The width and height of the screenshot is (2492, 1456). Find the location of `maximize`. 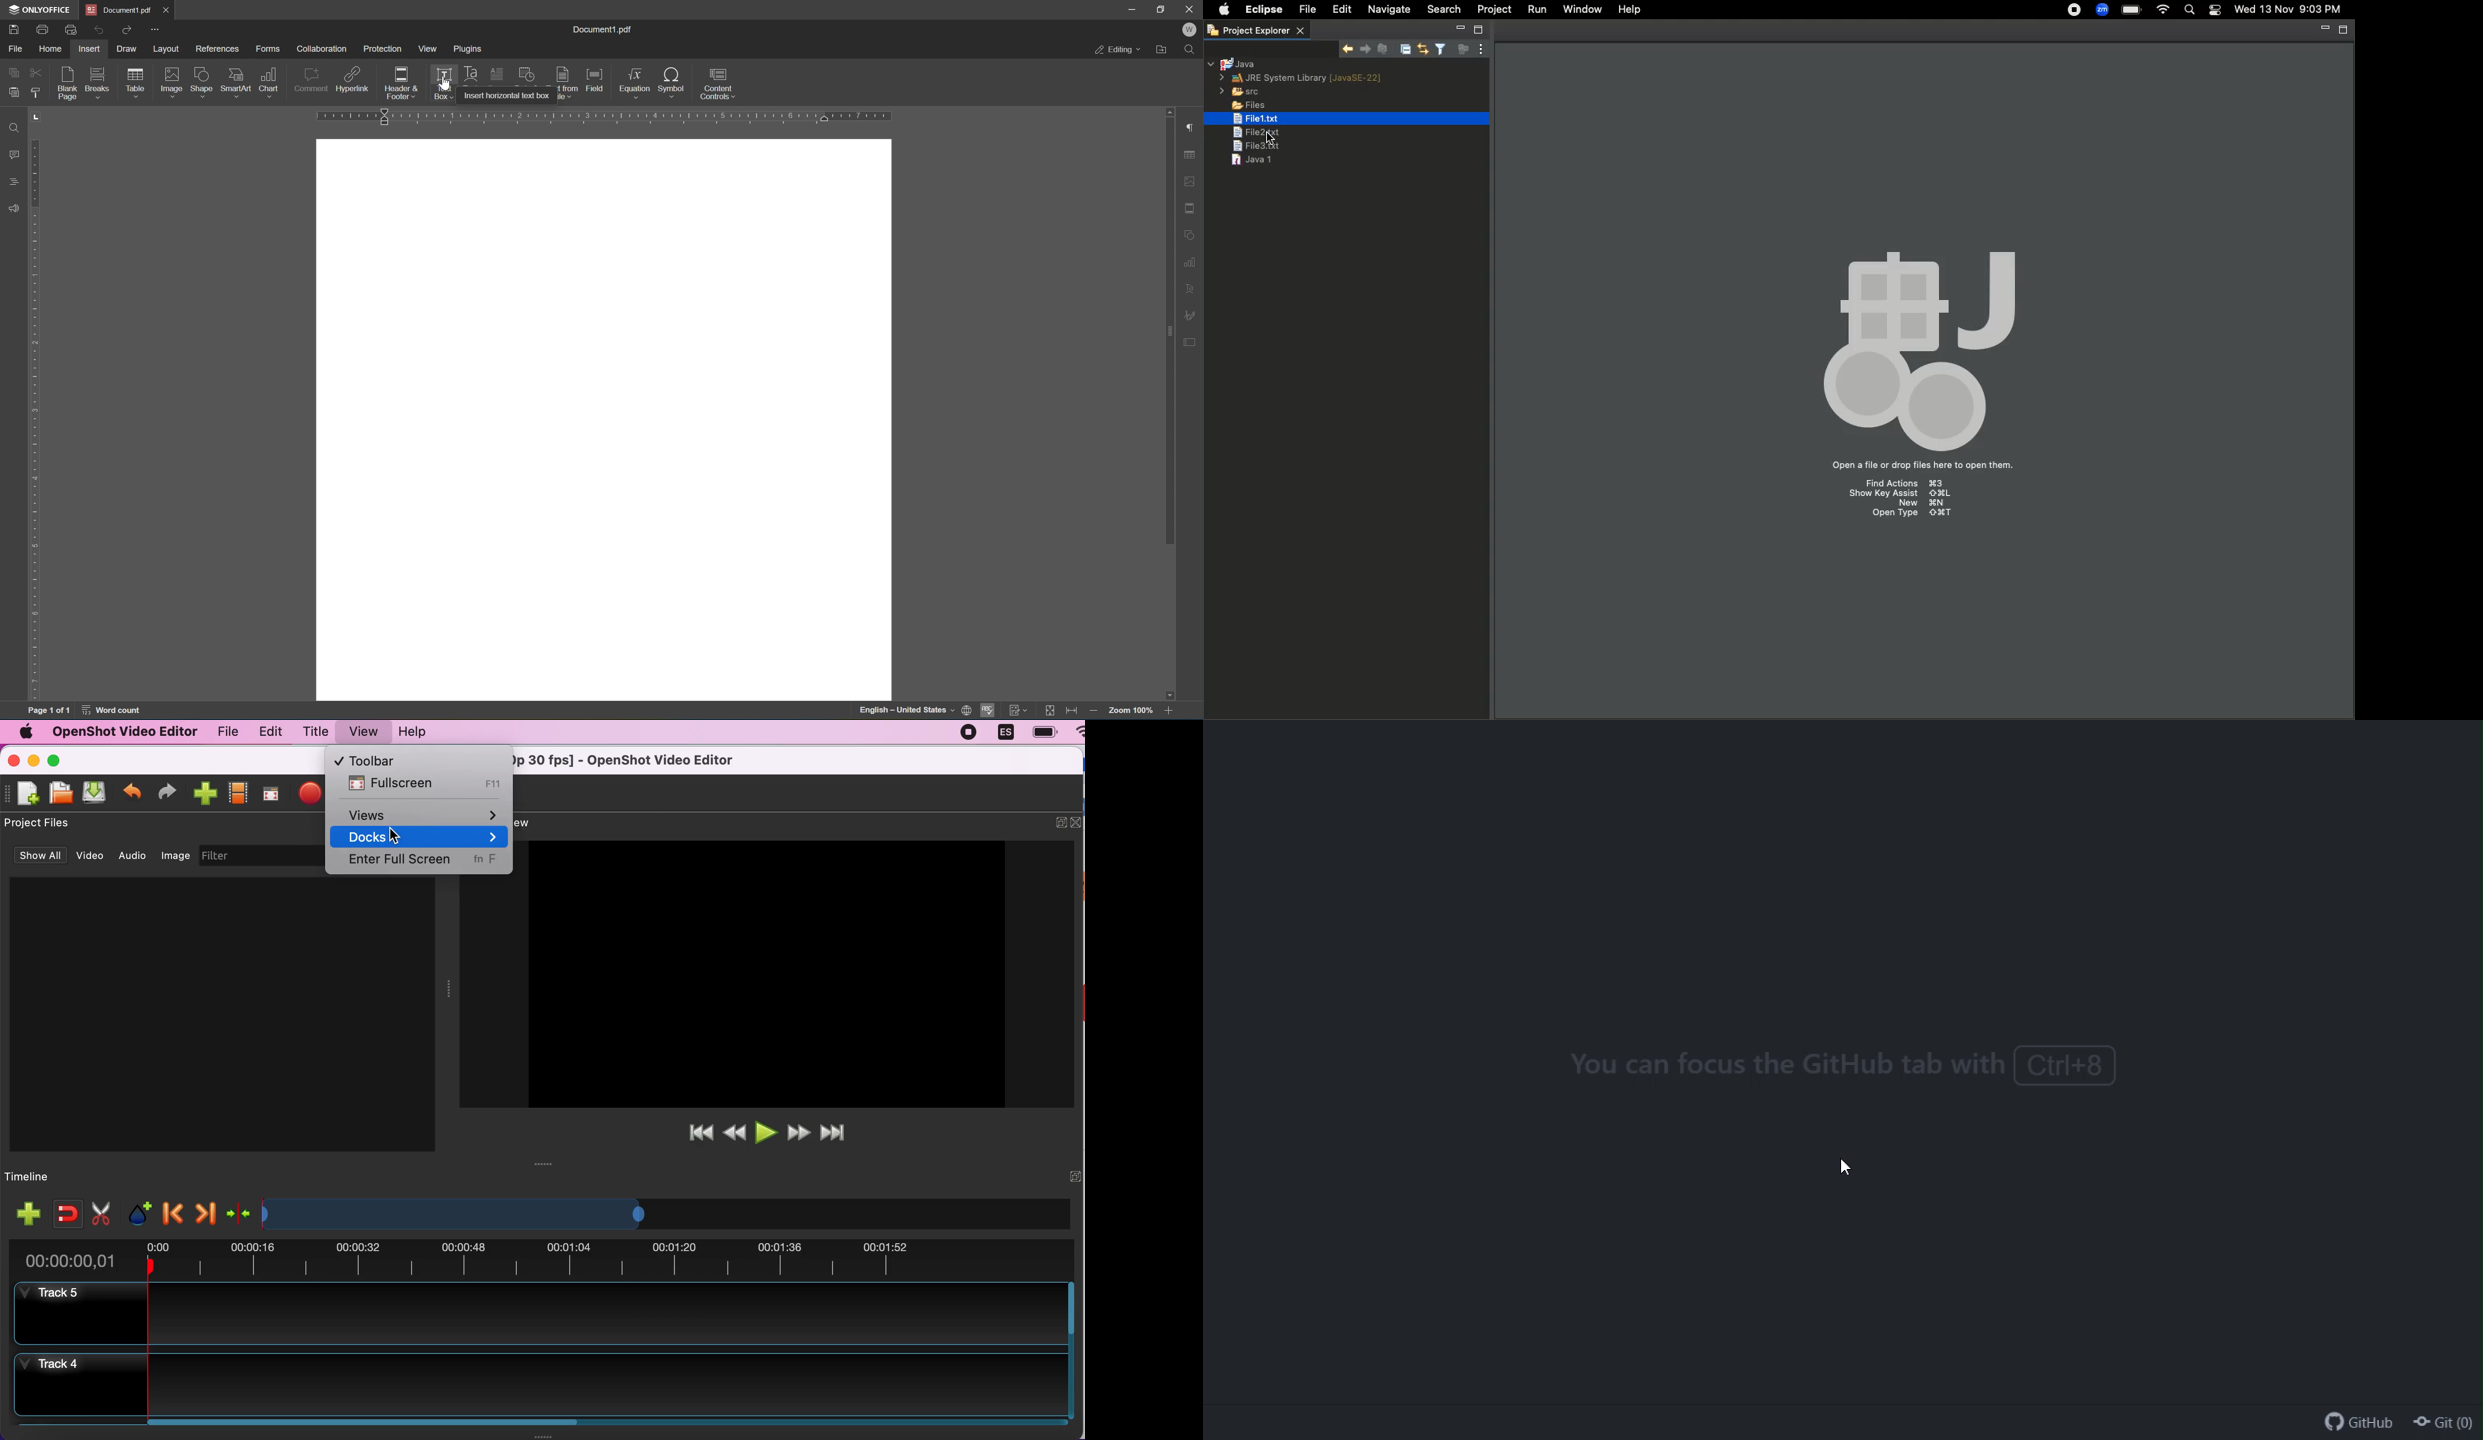

maximize is located at coordinates (57, 760).